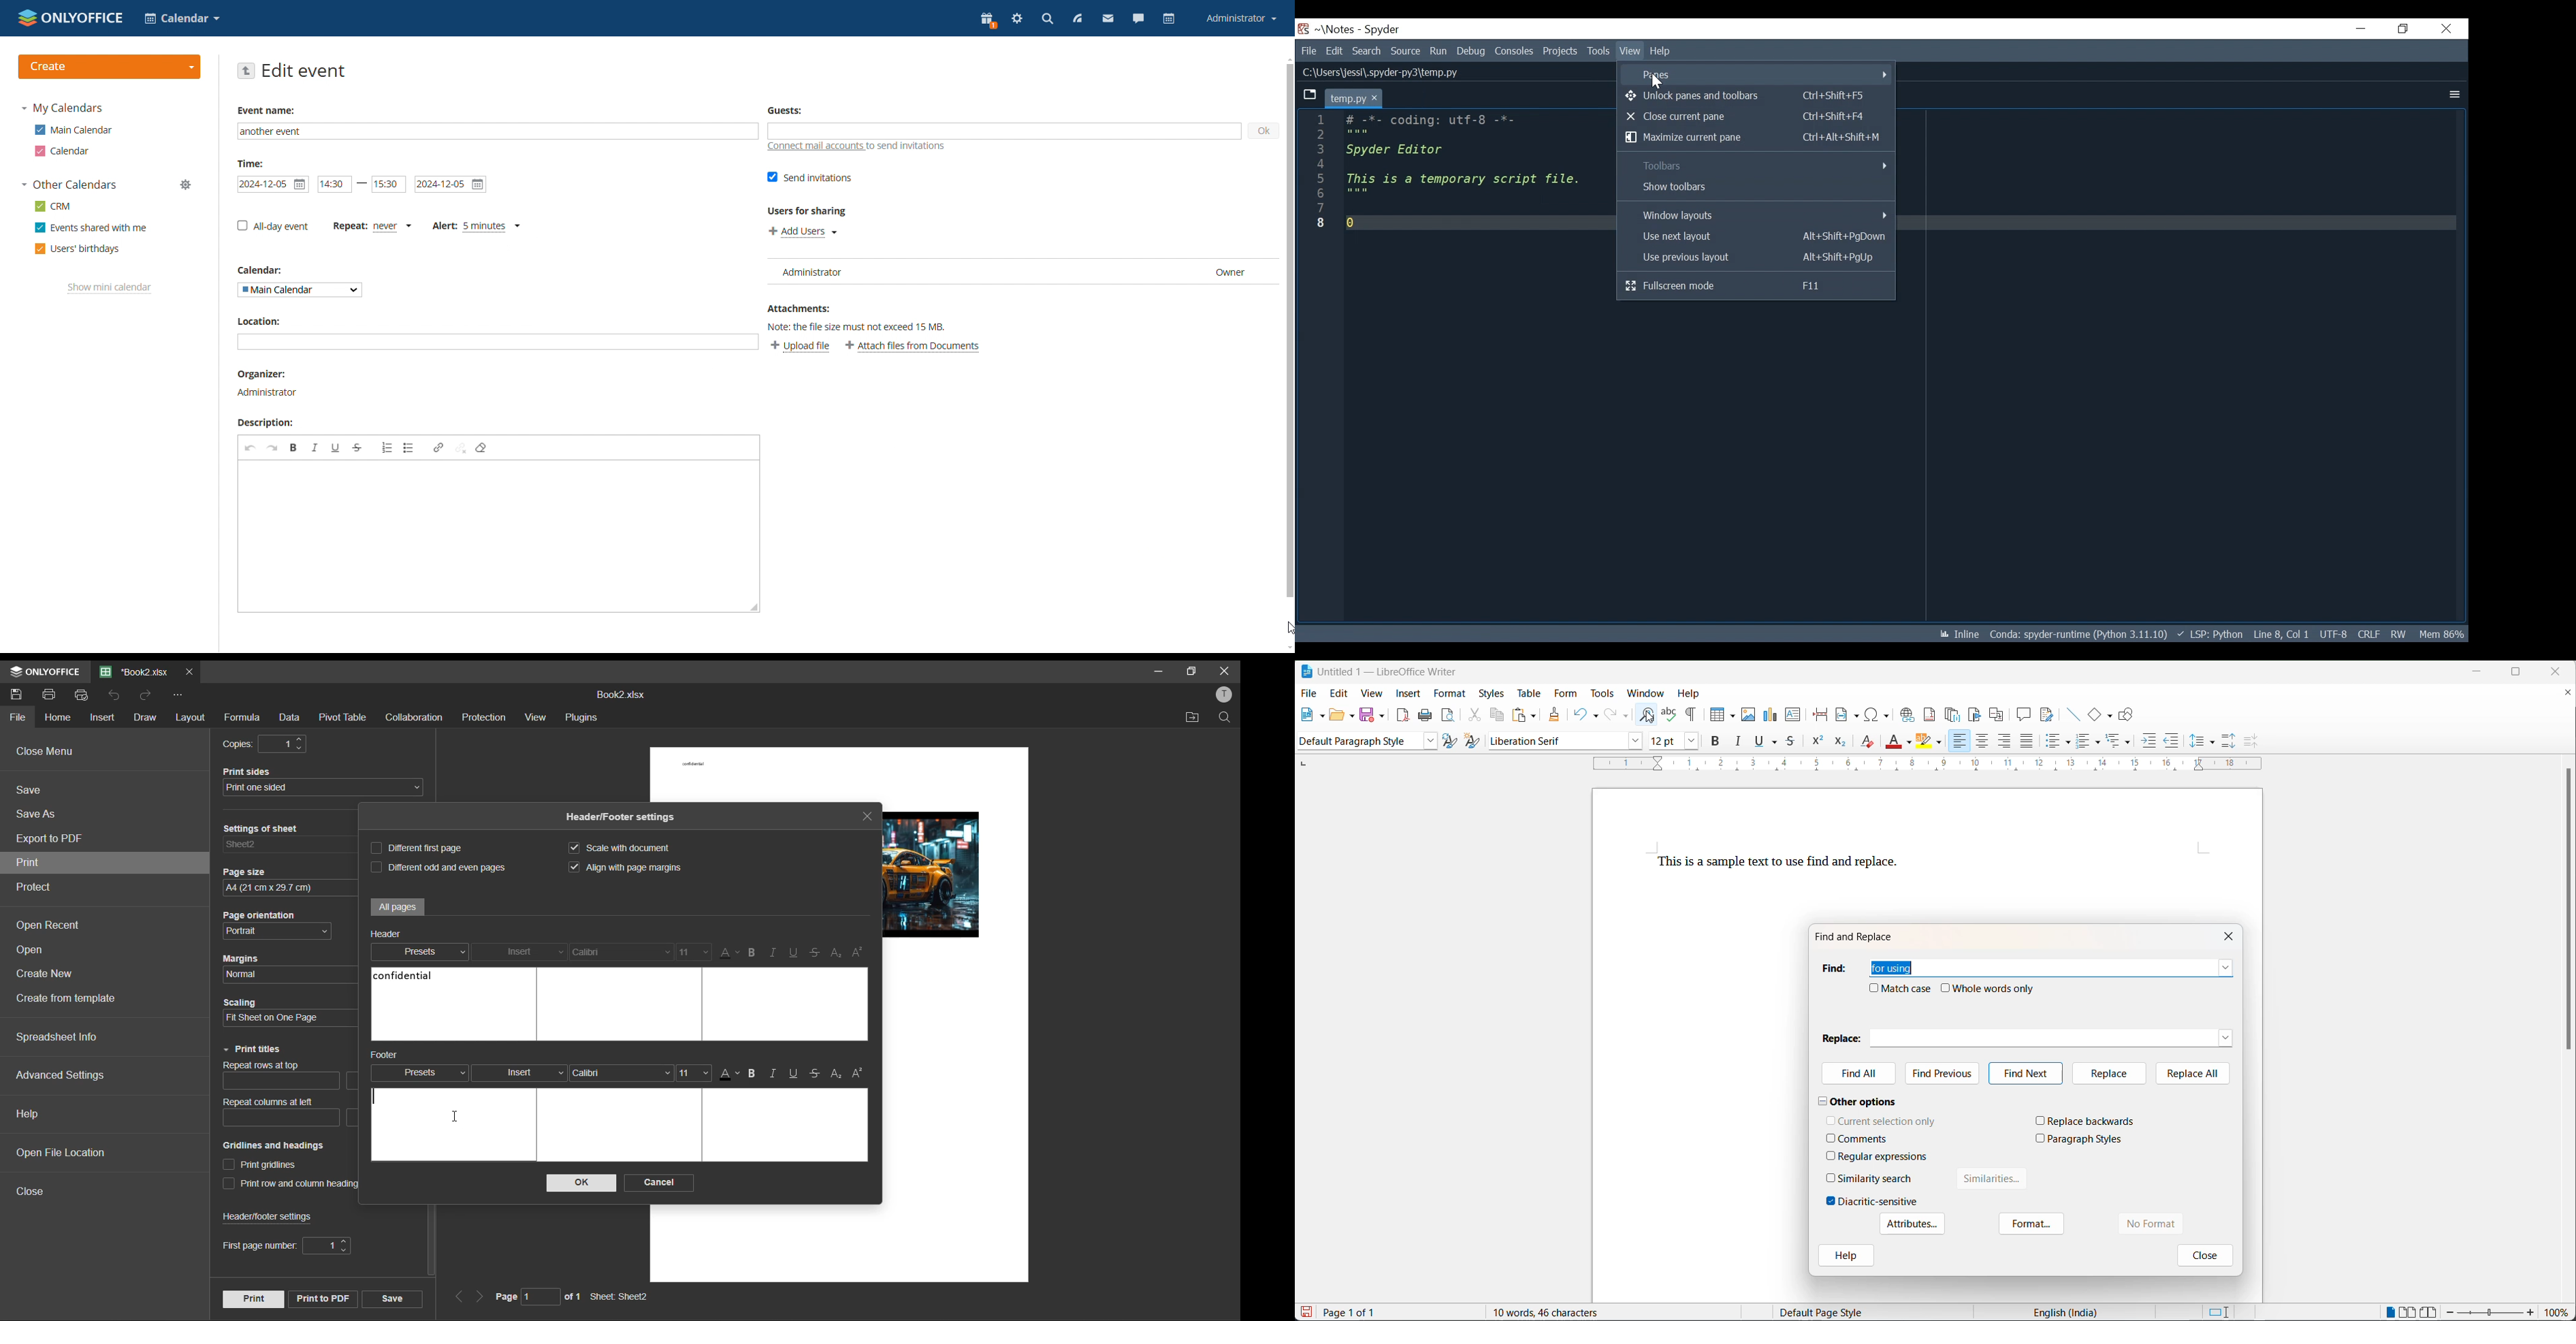 The image size is (2576, 1344). Describe the element at coordinates (2150, 743) in the screenshot. I see `increase indent` at that location.